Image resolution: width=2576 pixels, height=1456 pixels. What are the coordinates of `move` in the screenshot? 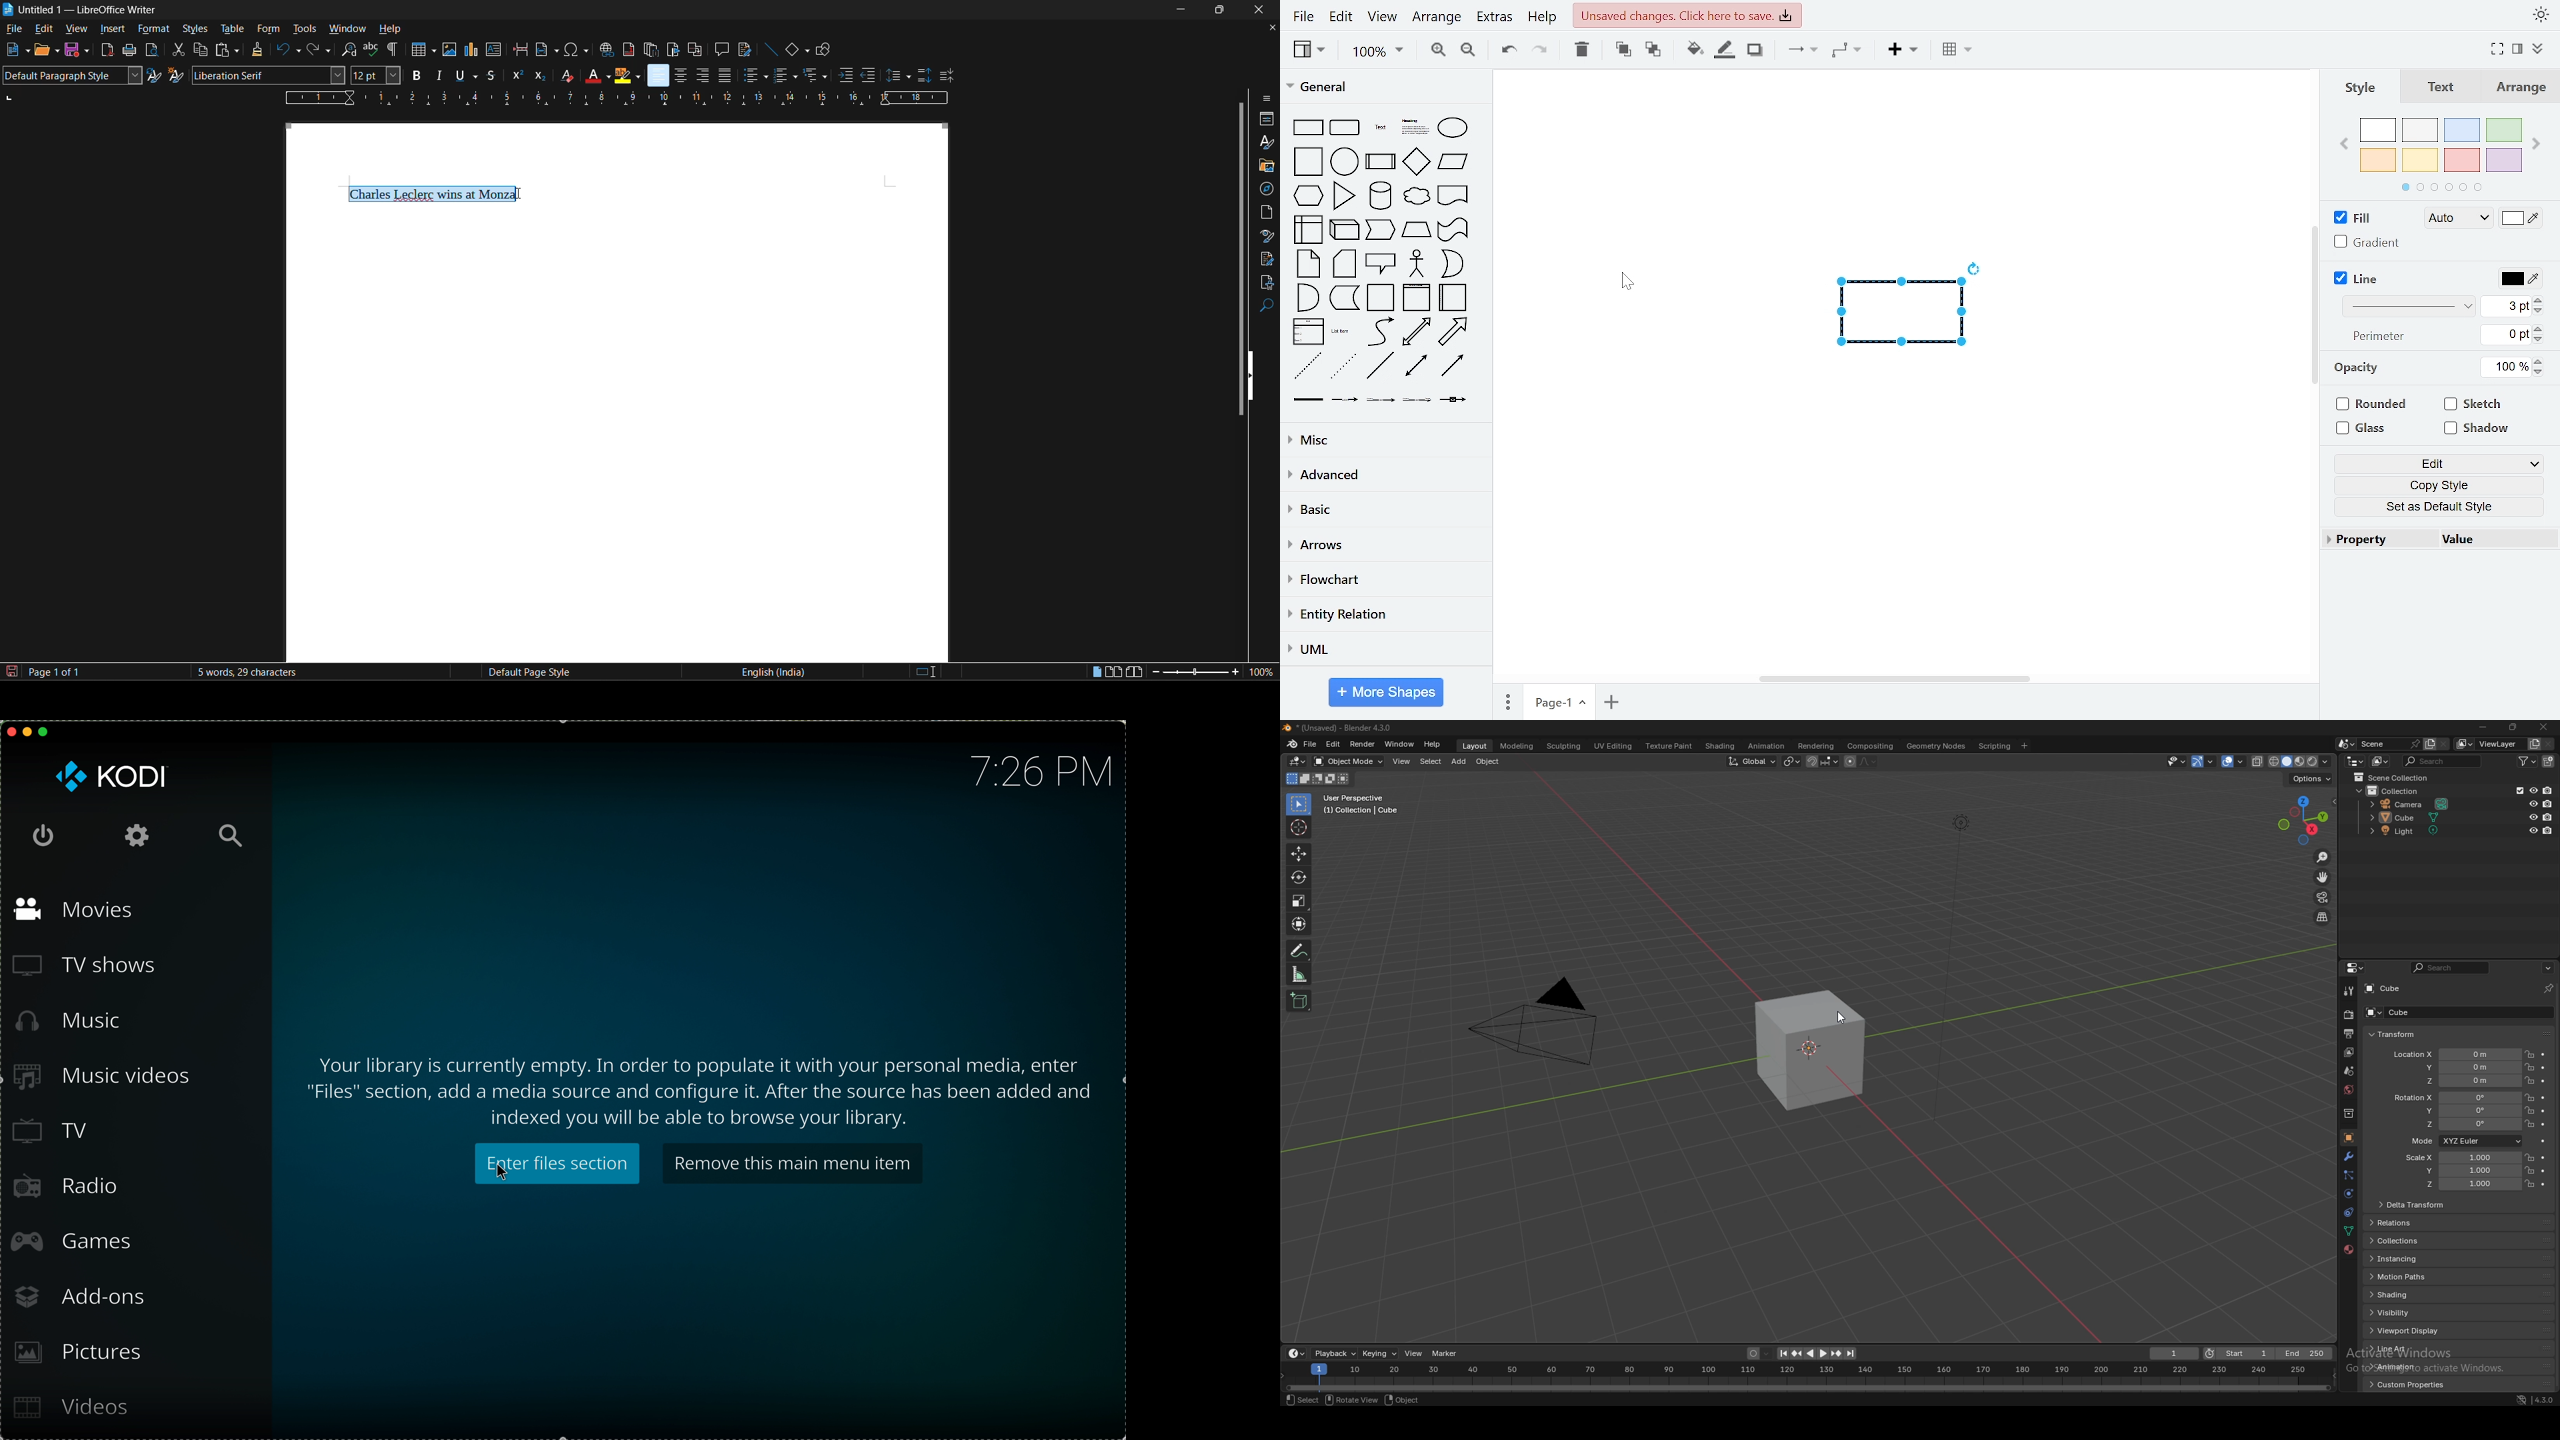 It's located at (1299, 853).